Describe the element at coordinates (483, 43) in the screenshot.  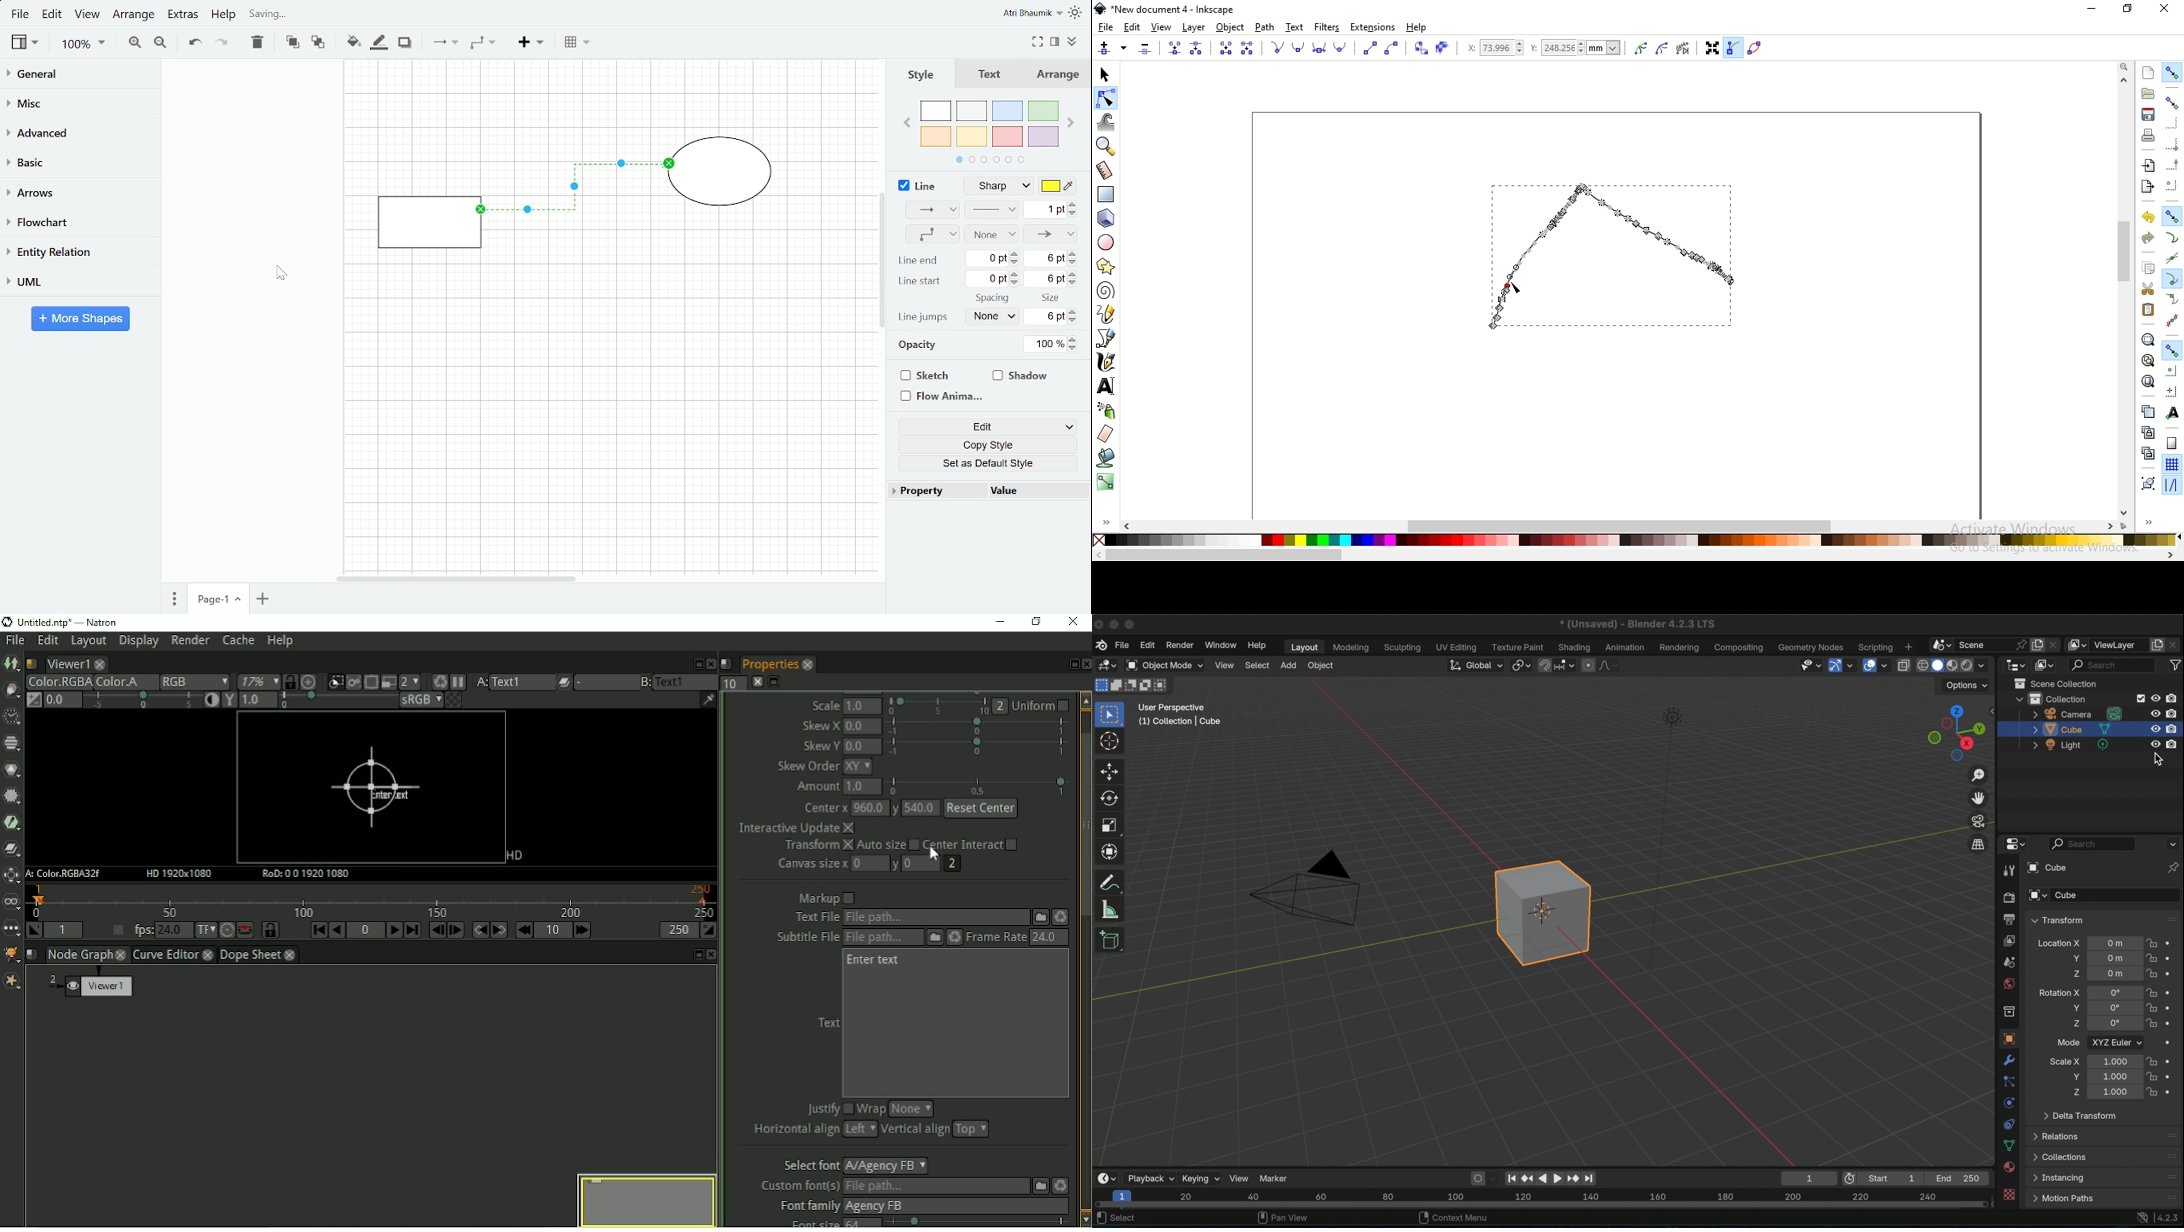
I see `Waypoints` at that location.